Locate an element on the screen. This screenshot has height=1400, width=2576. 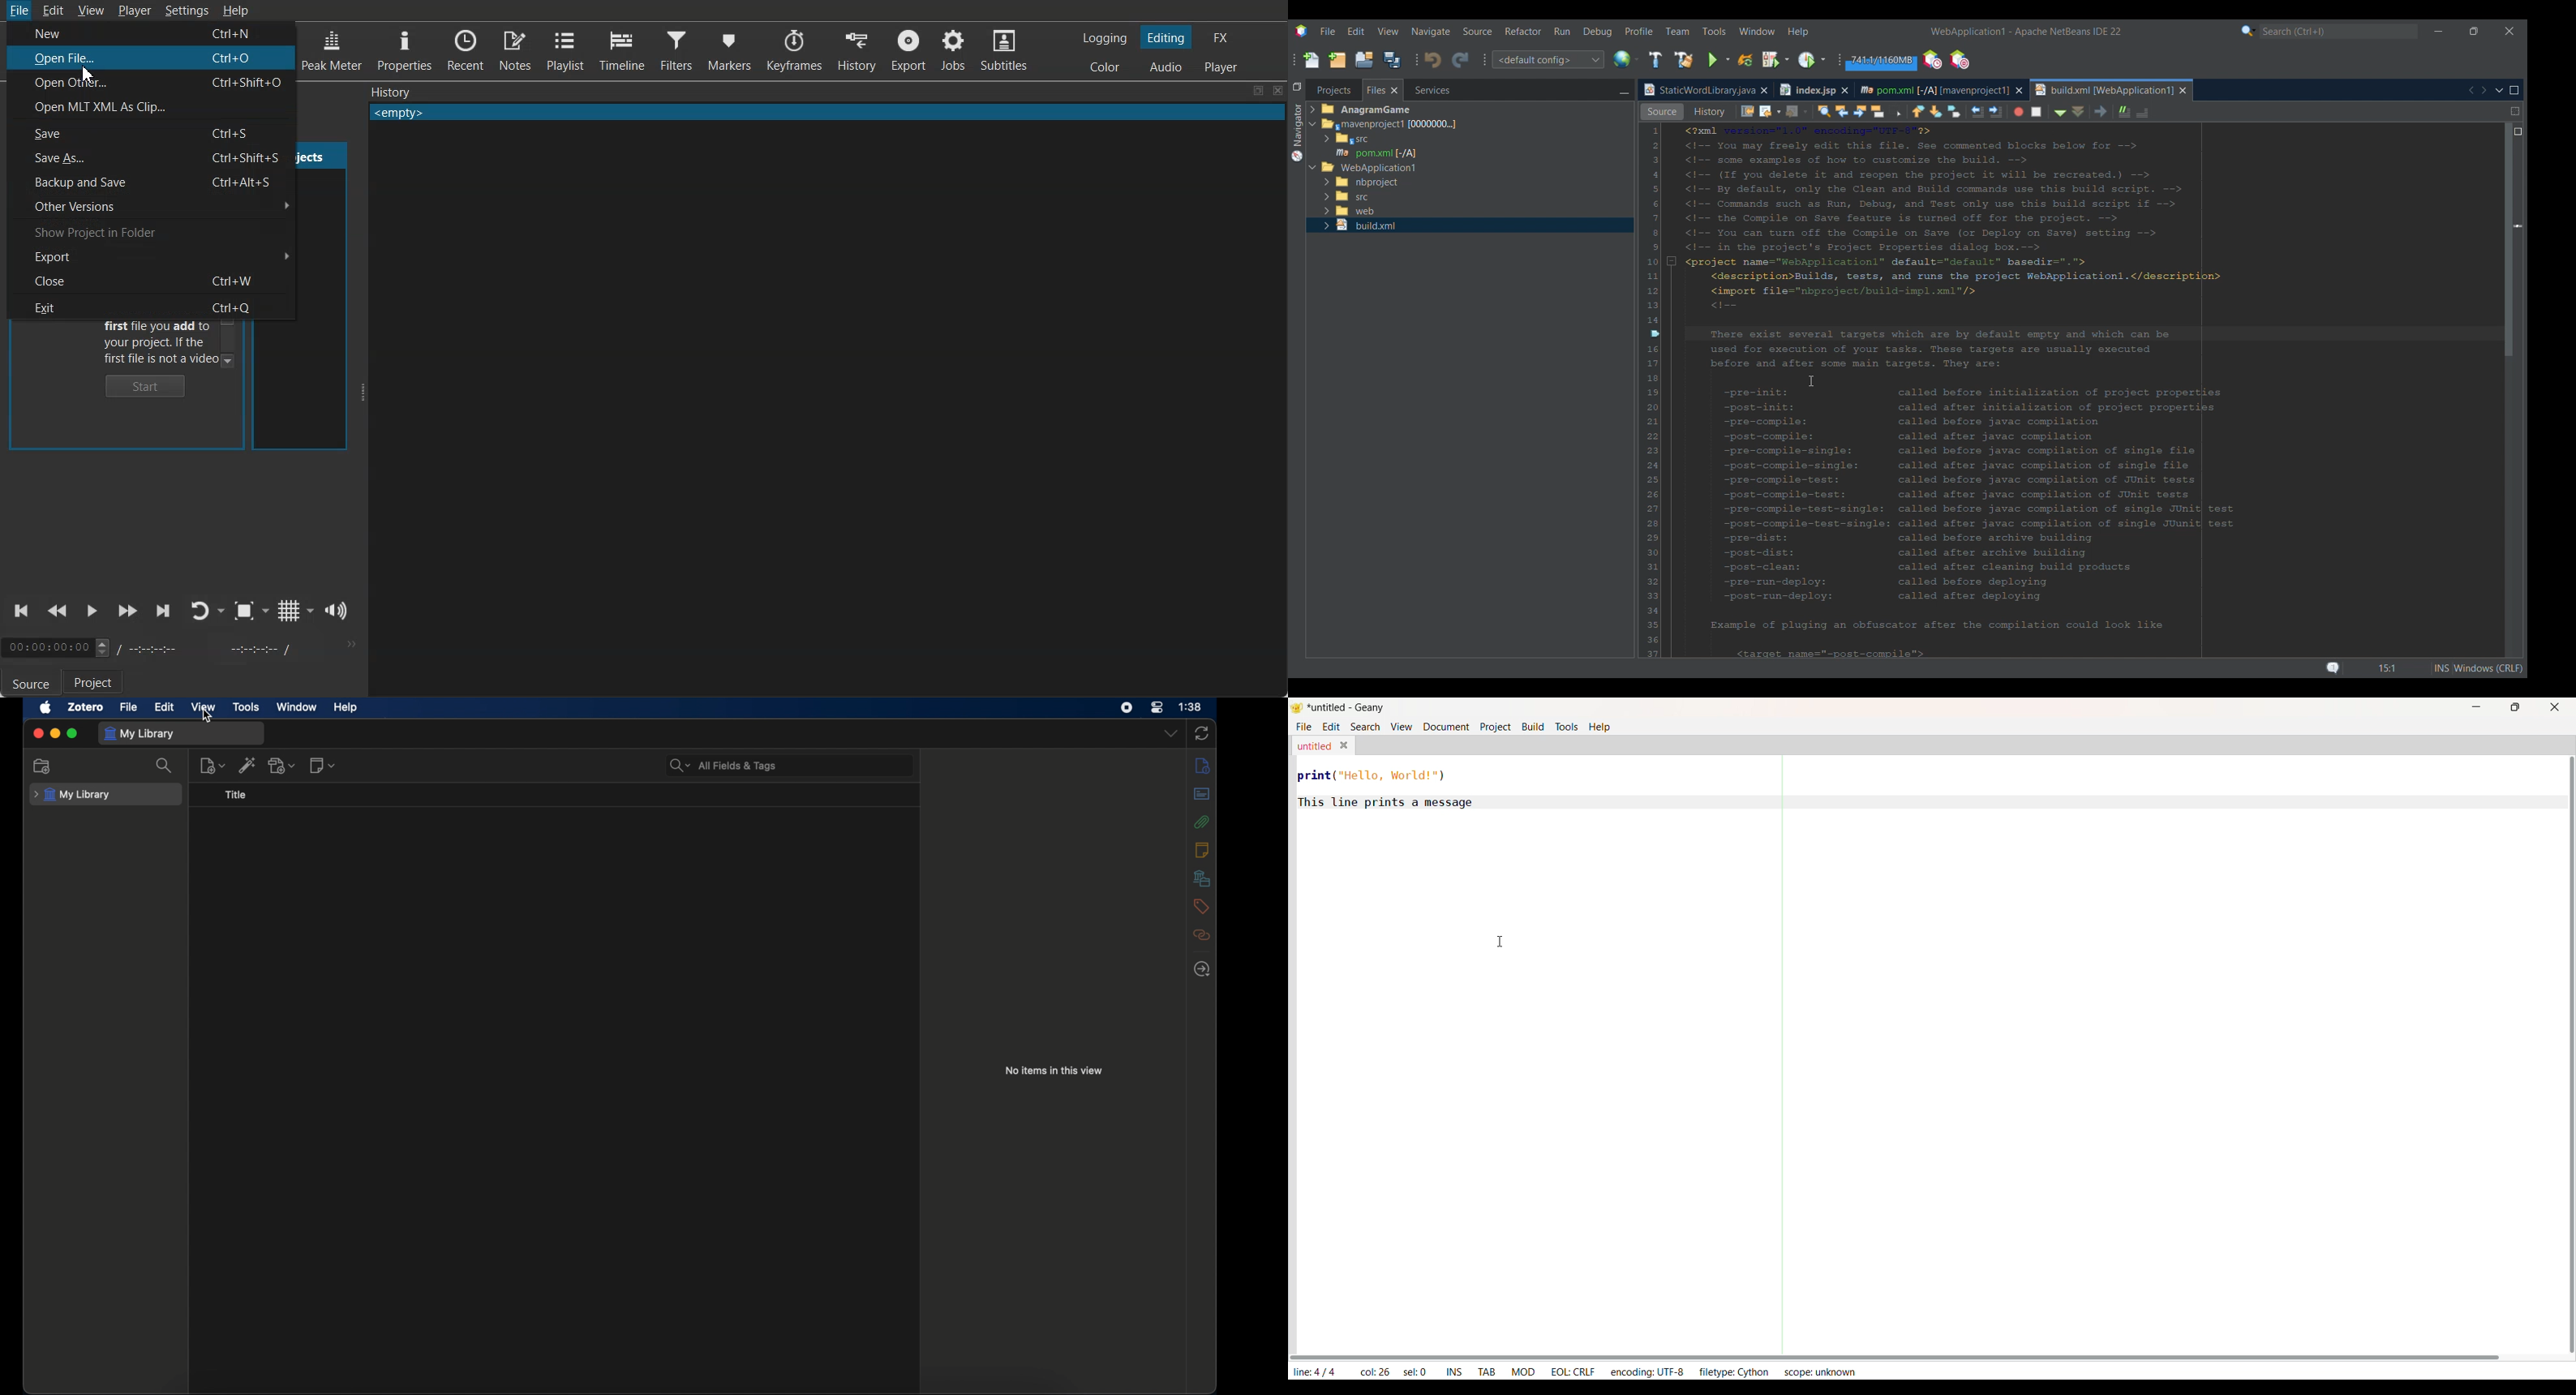
new notes is located at coordinates (323, 765).